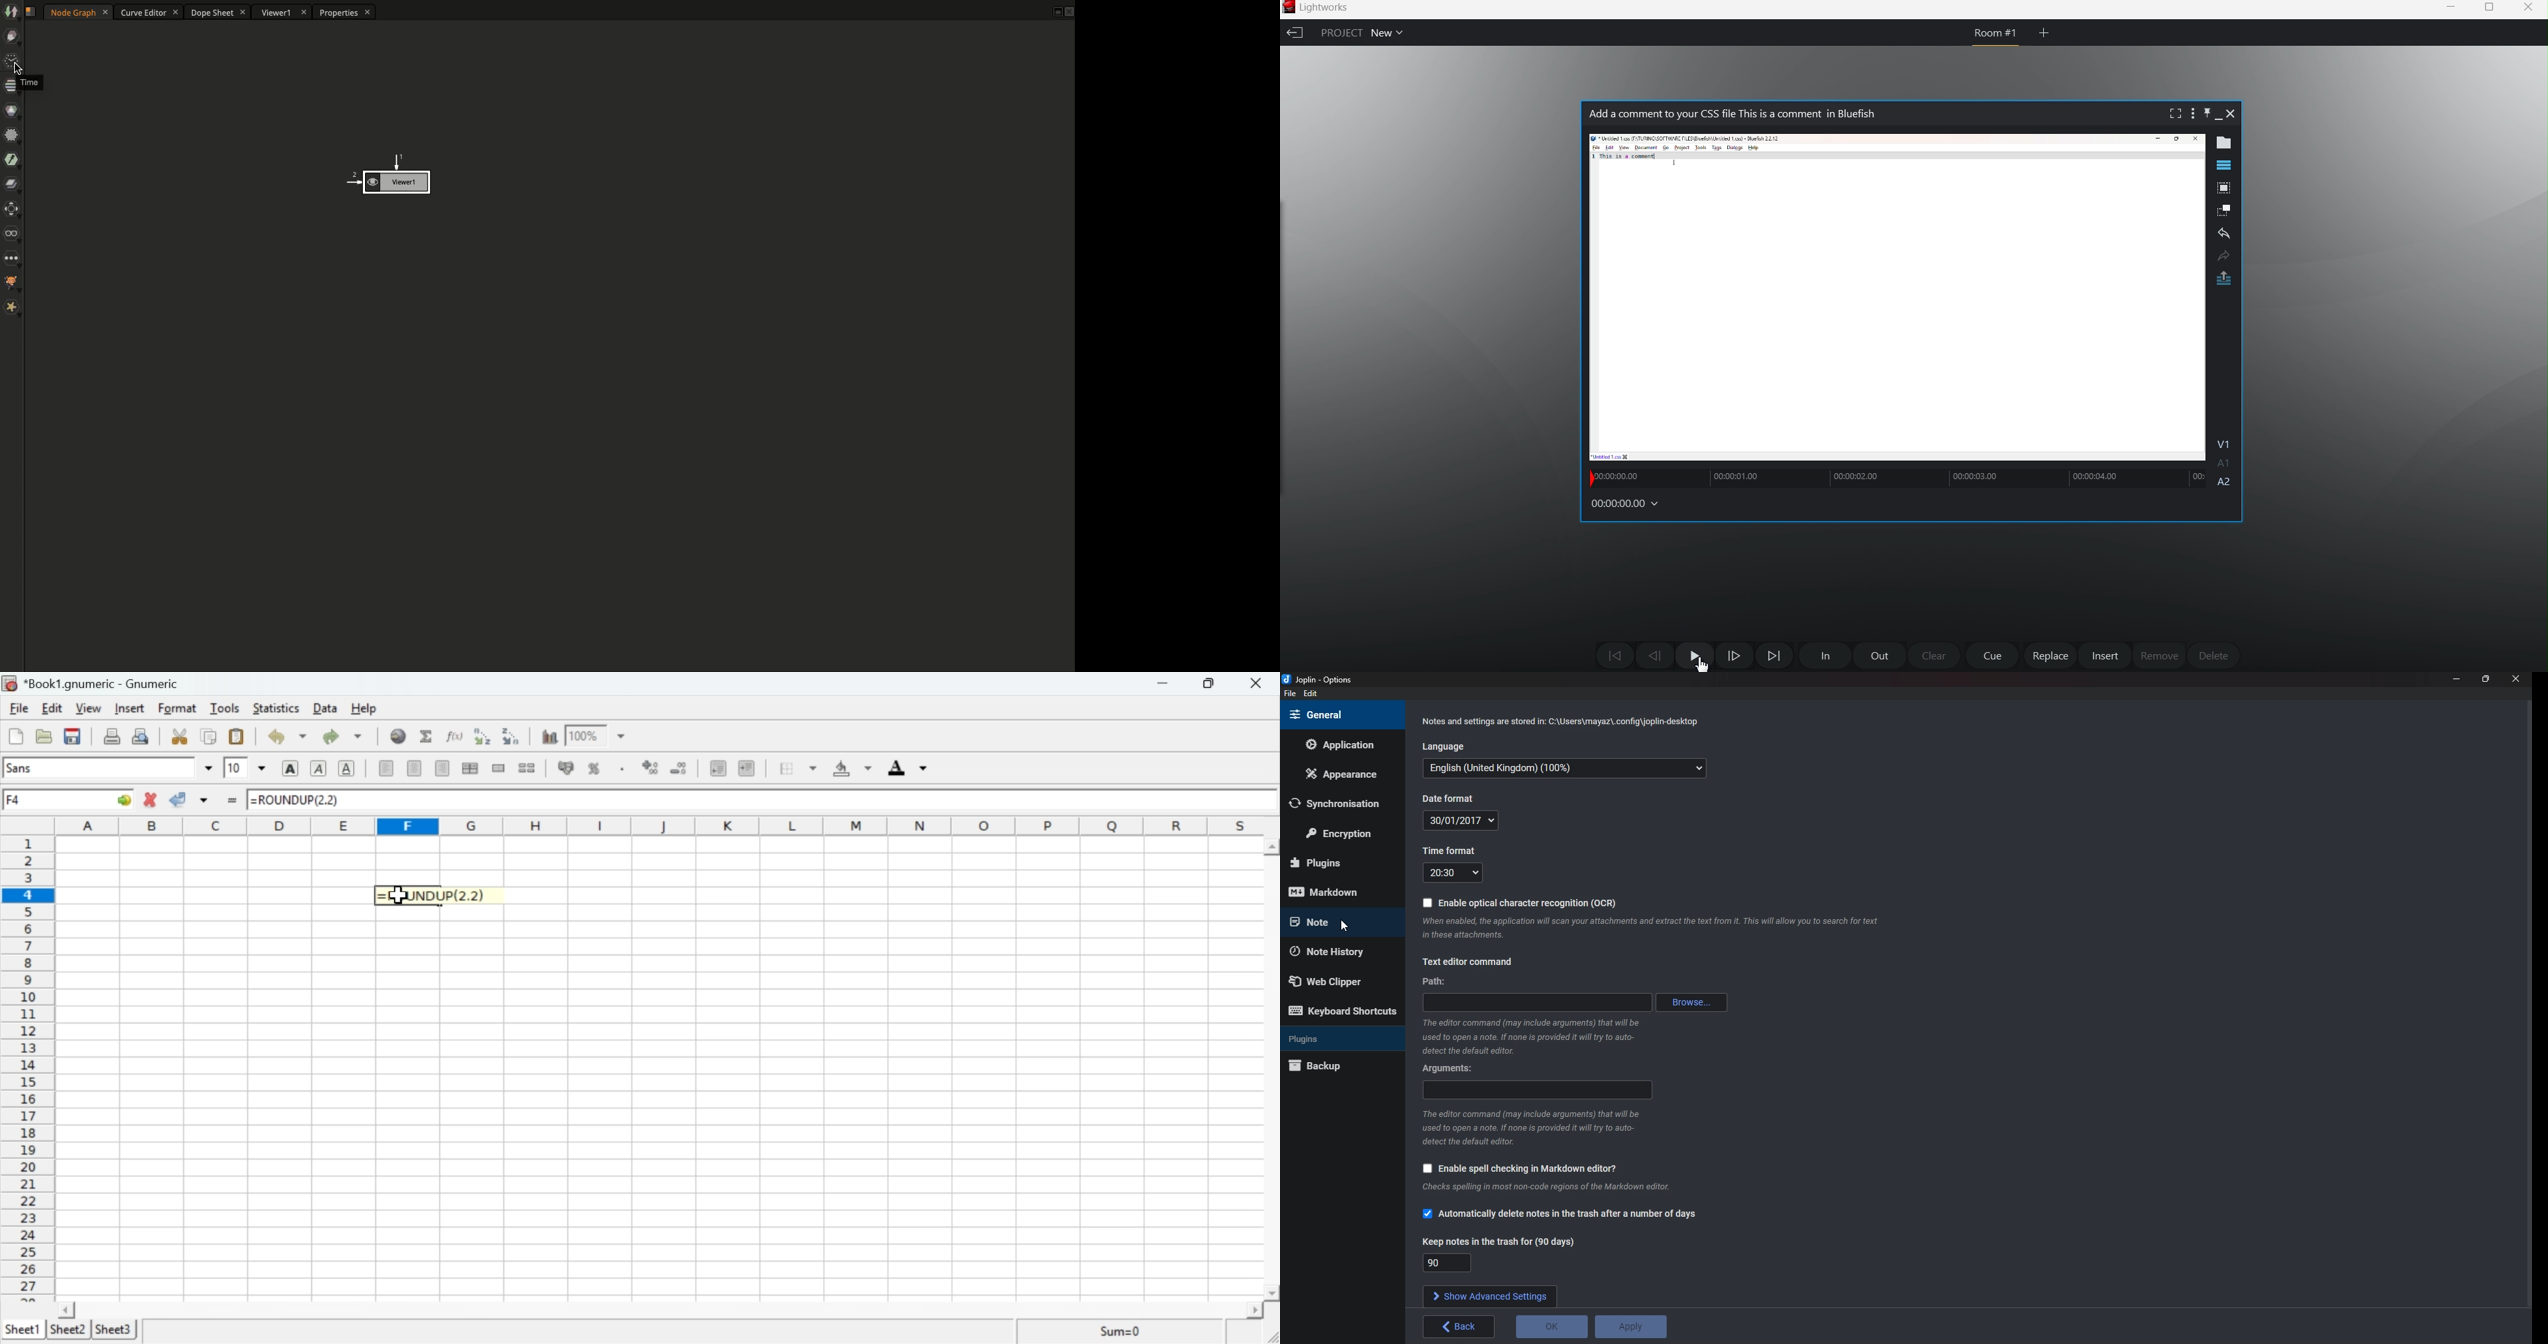 The image size is (2548, 1344). I want to click on A1, so click(2224, 464).